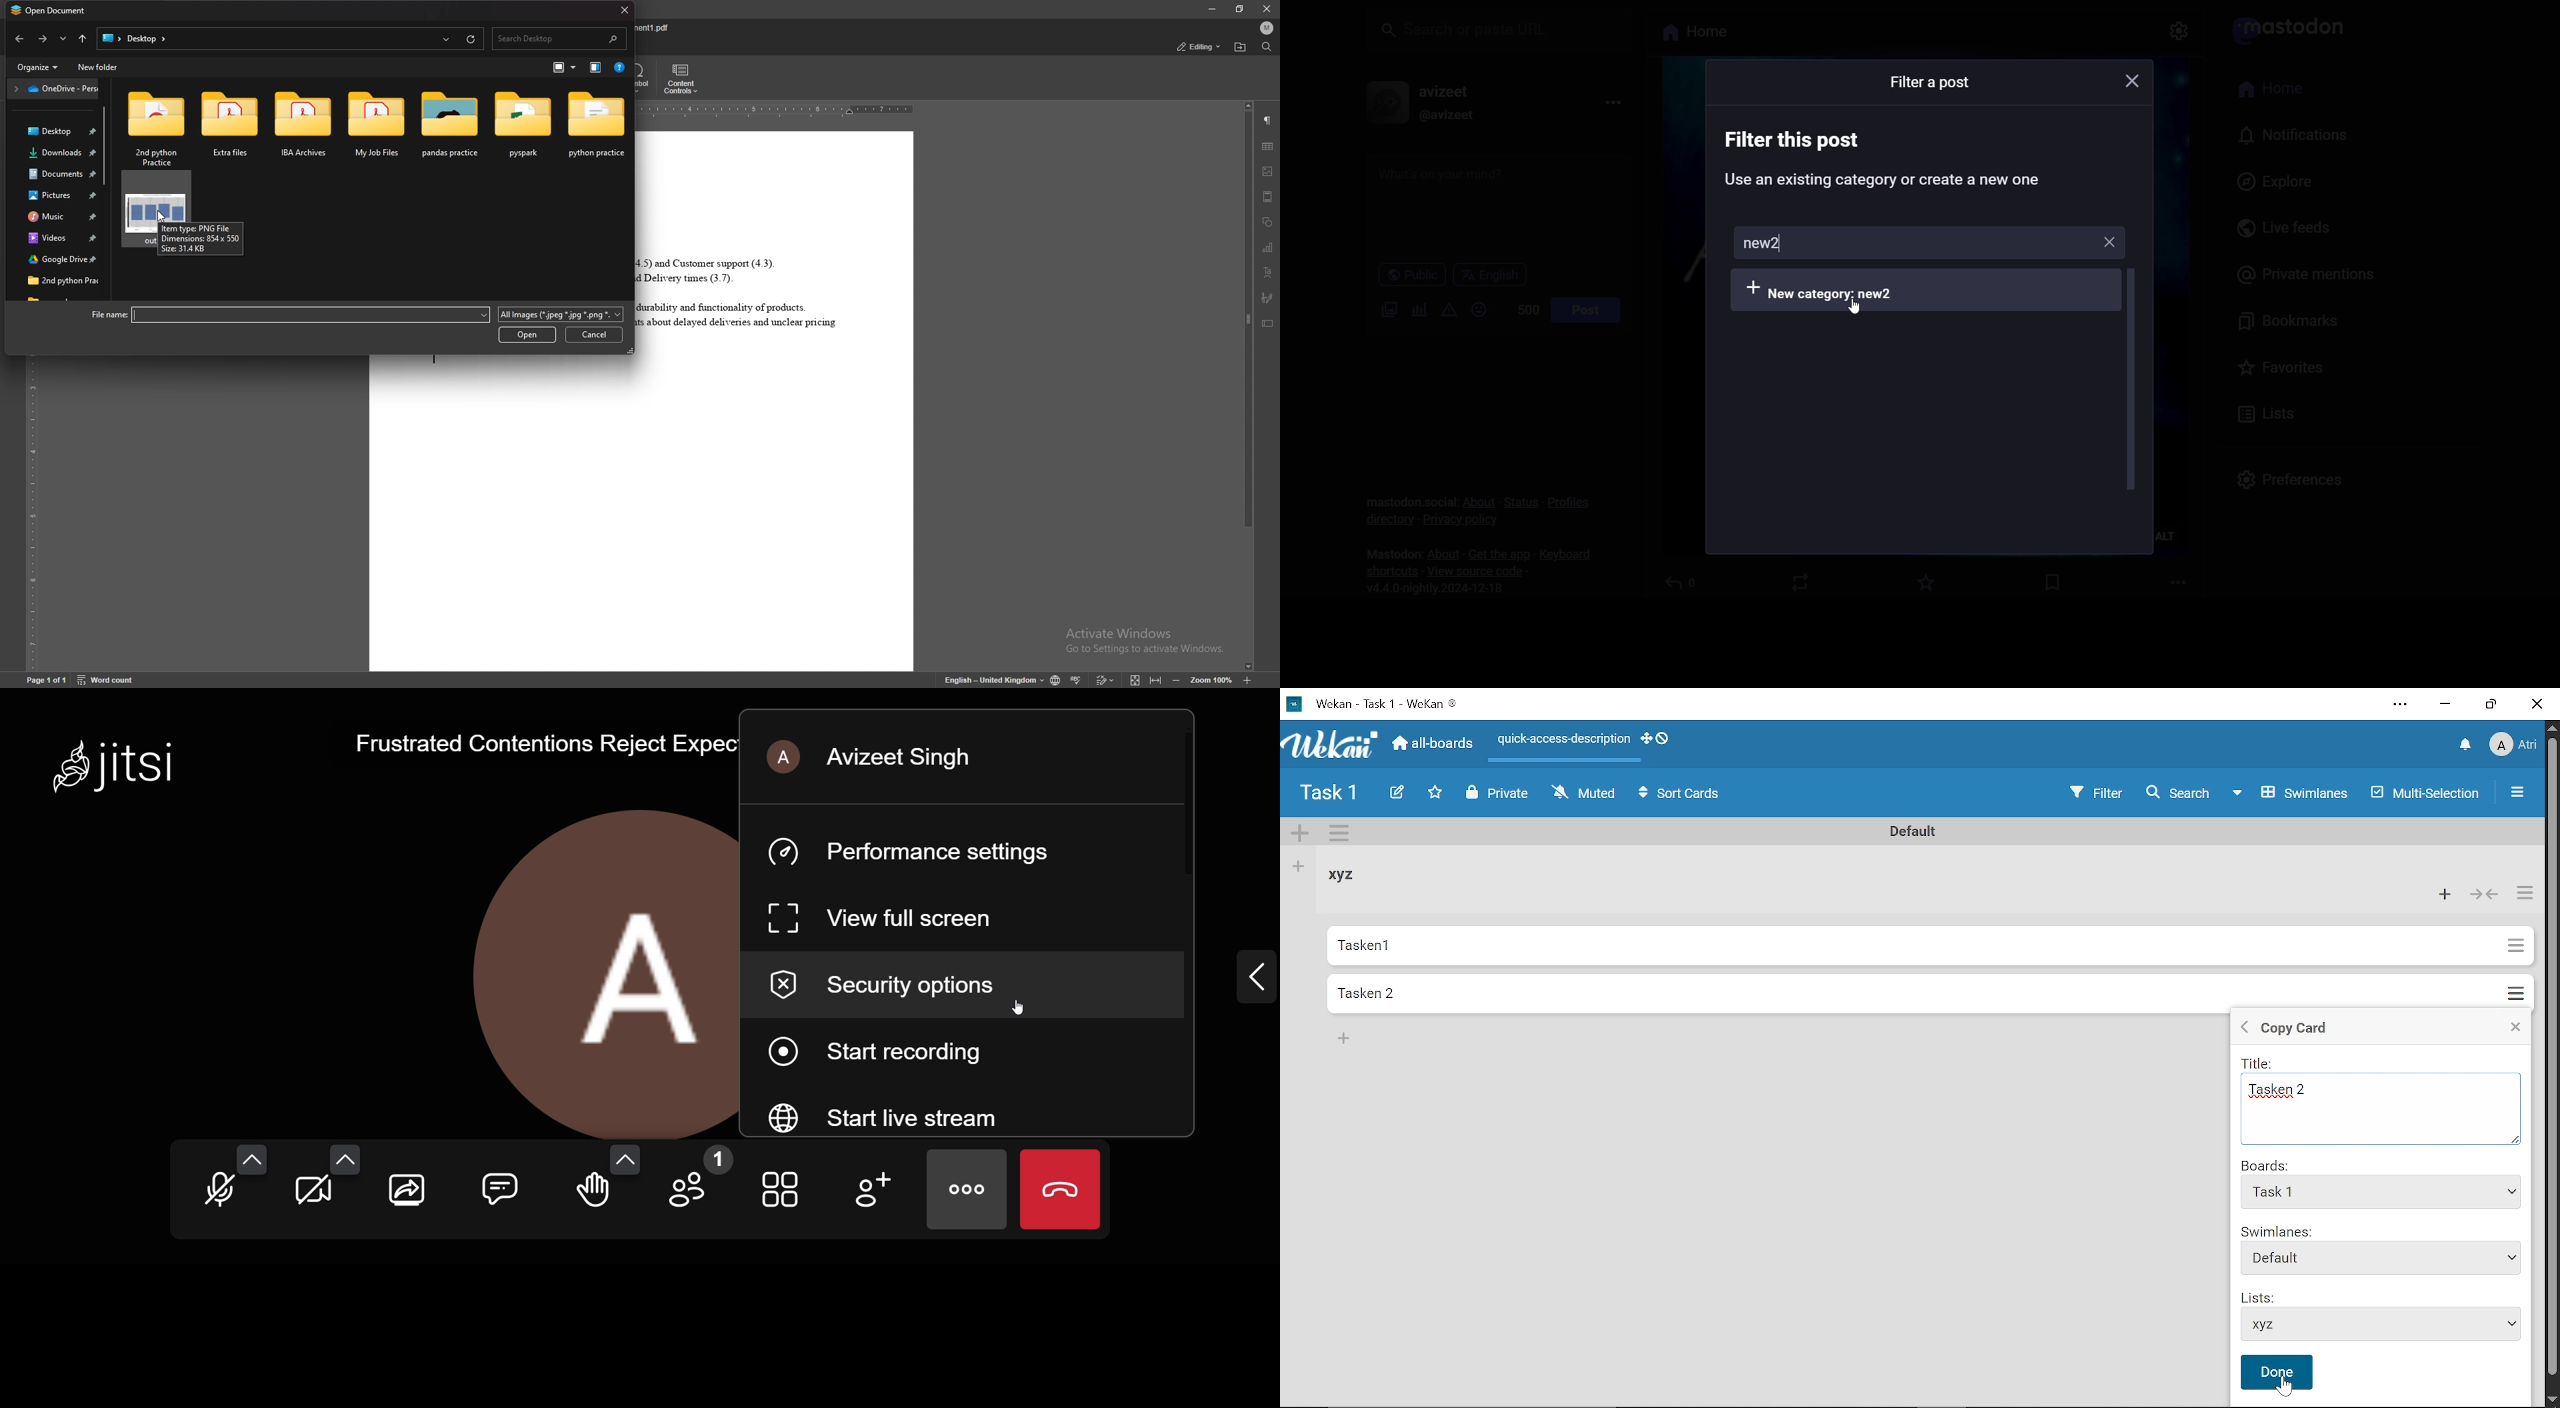 The image size is (2576, 1428). What do you see at coordinates (869, 1189) in the screenshot?
I see `add participants` at bounding box center [869, 1189].